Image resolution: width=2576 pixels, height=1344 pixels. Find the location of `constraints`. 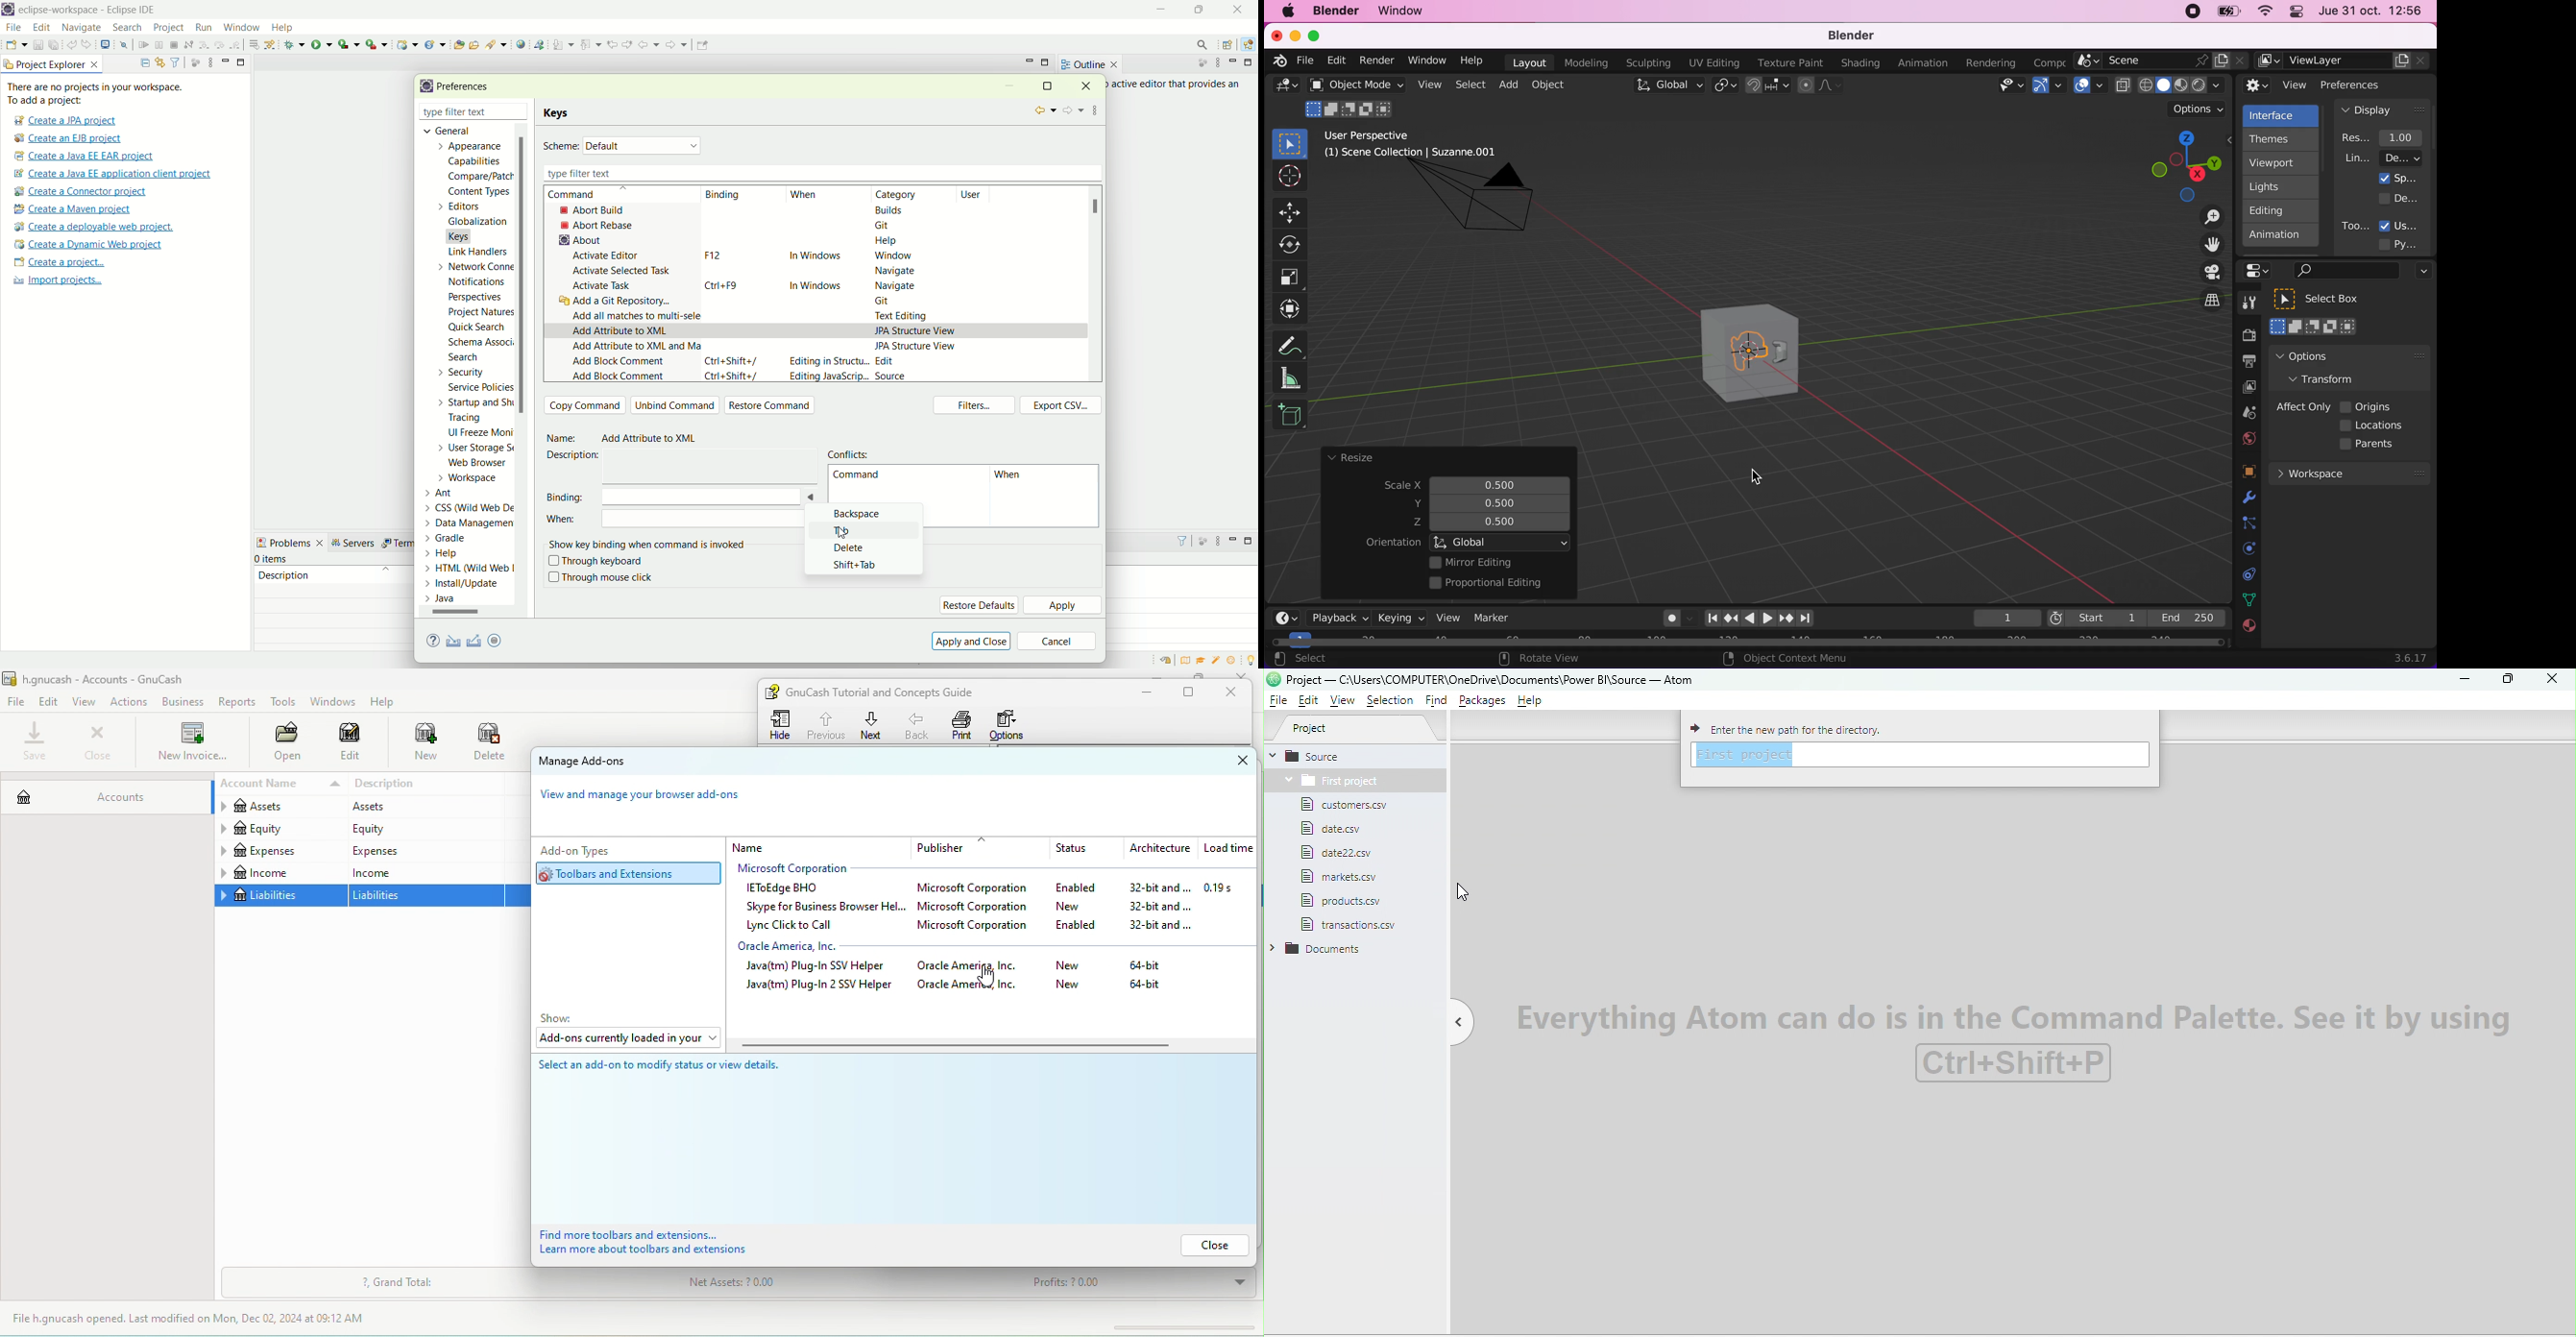

constraints is located at coordinates (2248, 523).